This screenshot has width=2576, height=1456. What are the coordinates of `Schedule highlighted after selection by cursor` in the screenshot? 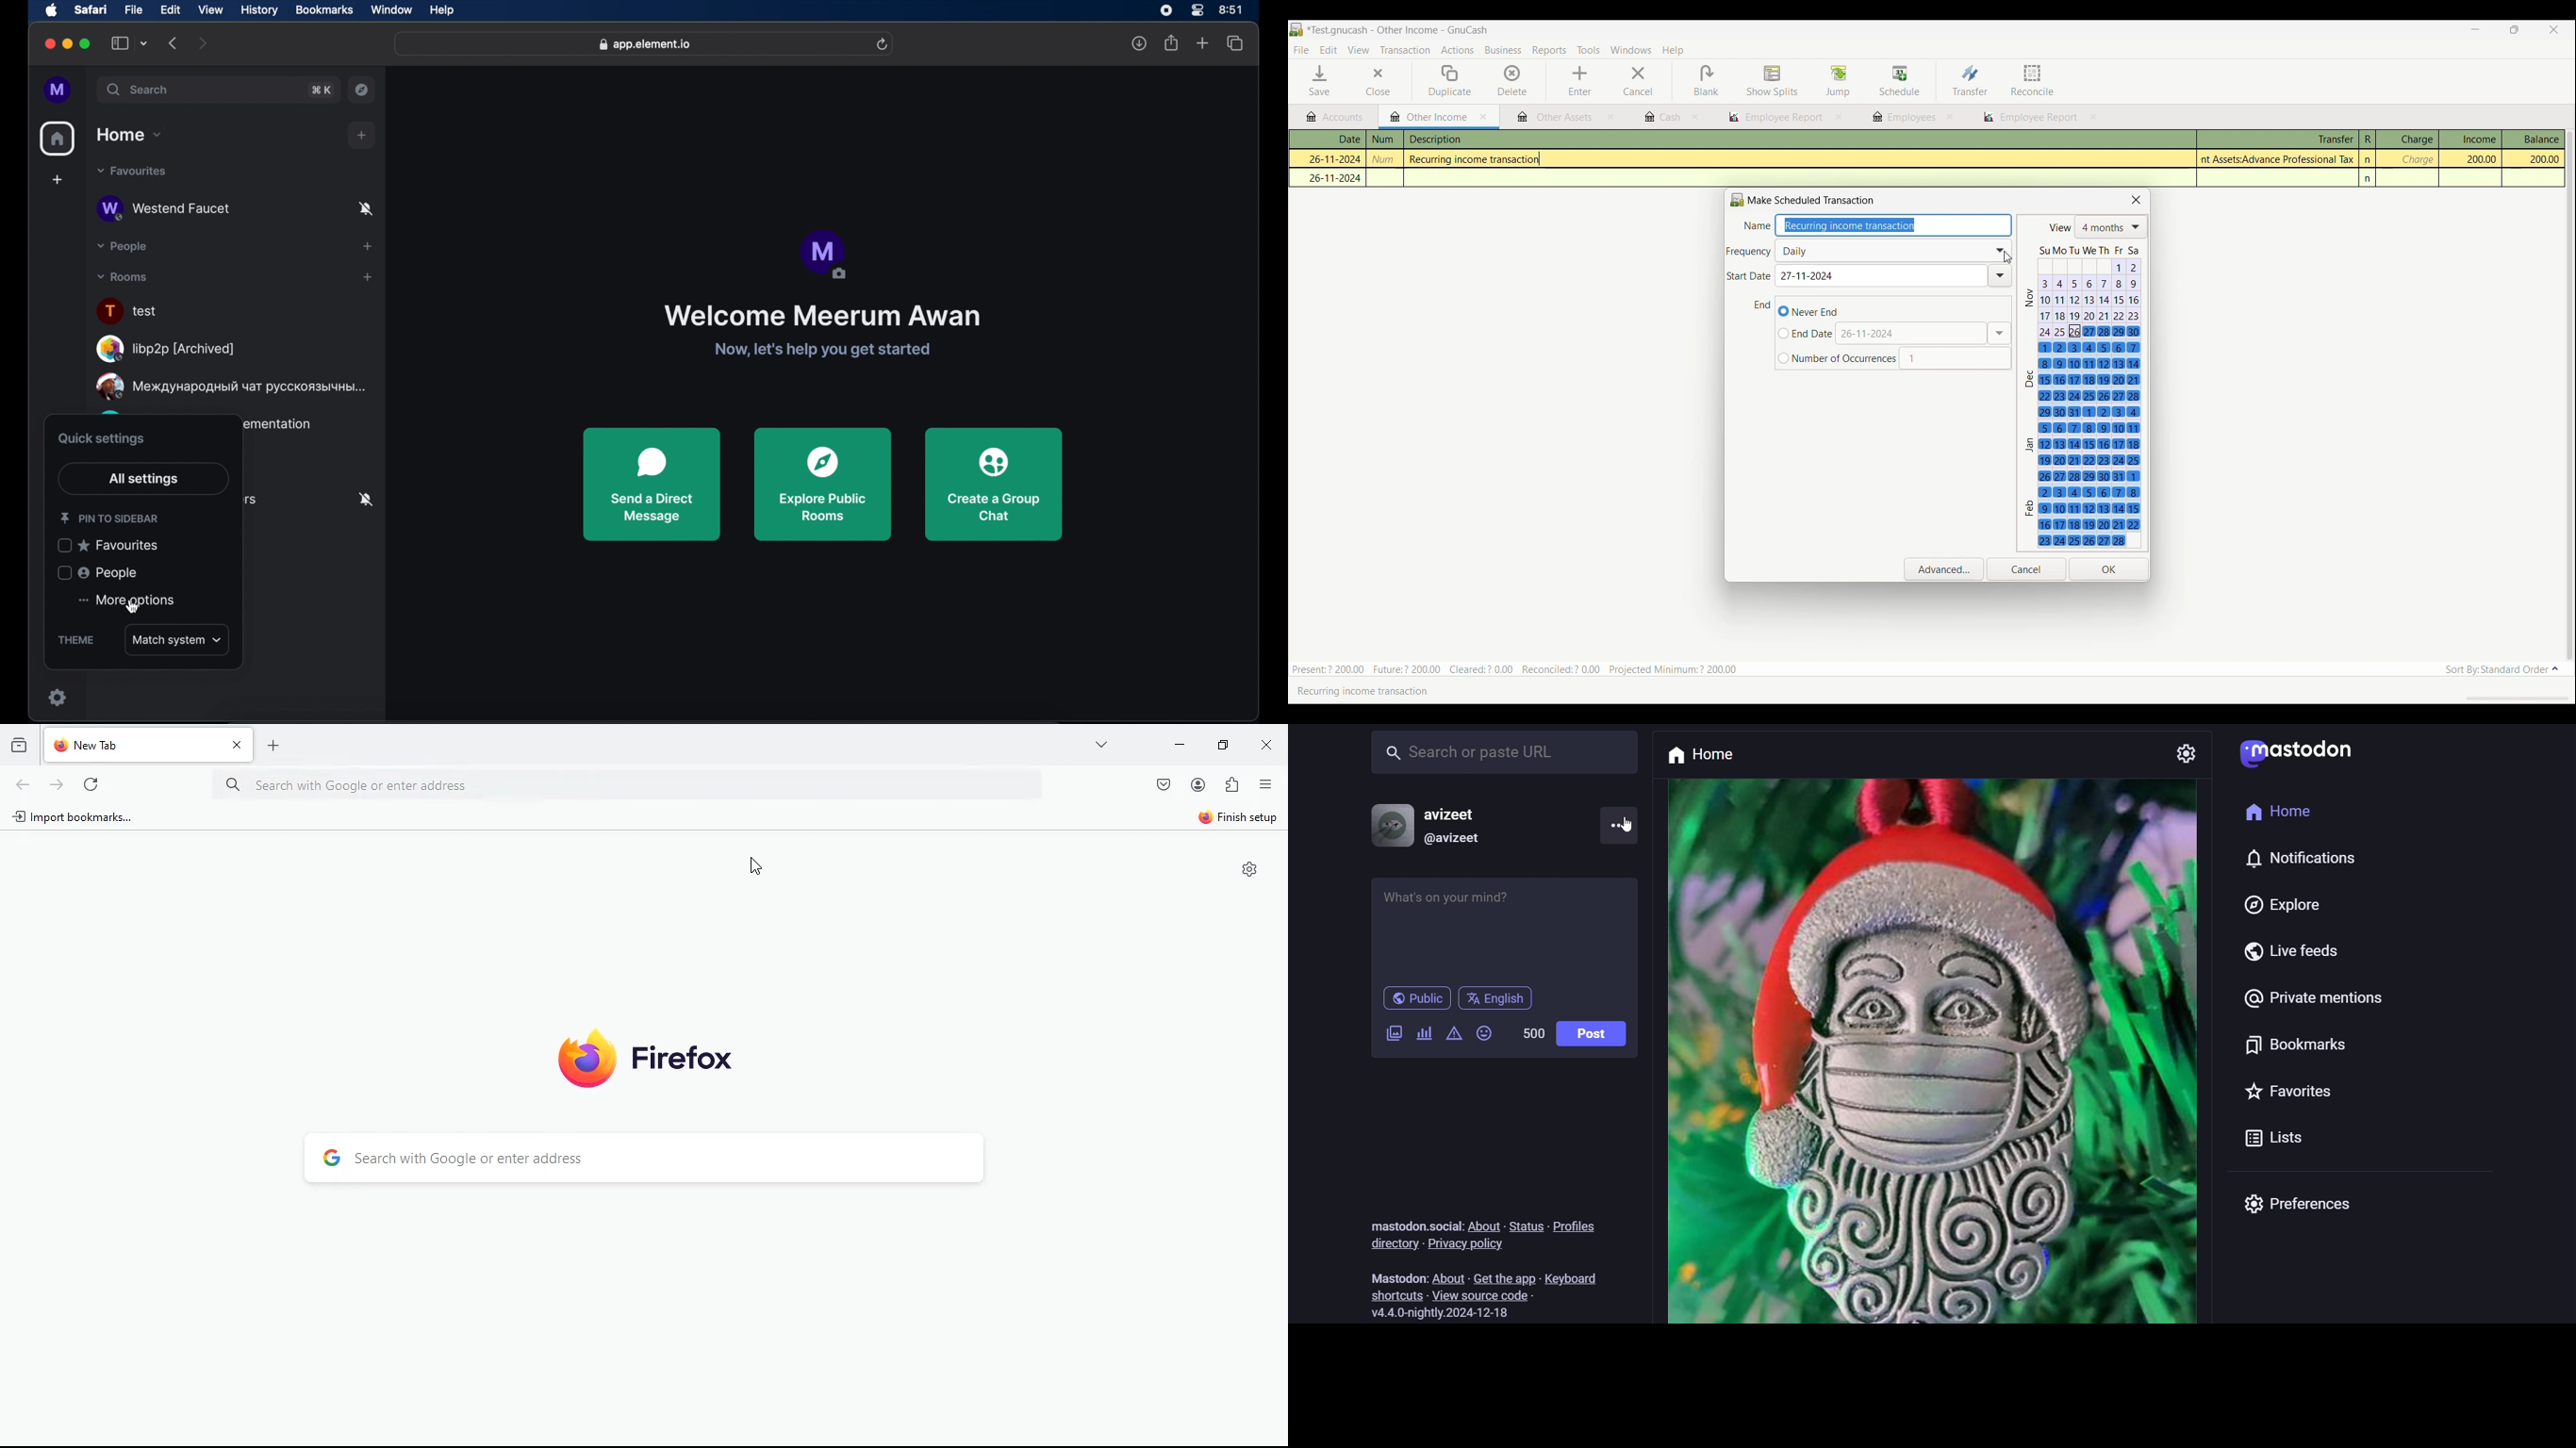 It's located at (1900, 82).